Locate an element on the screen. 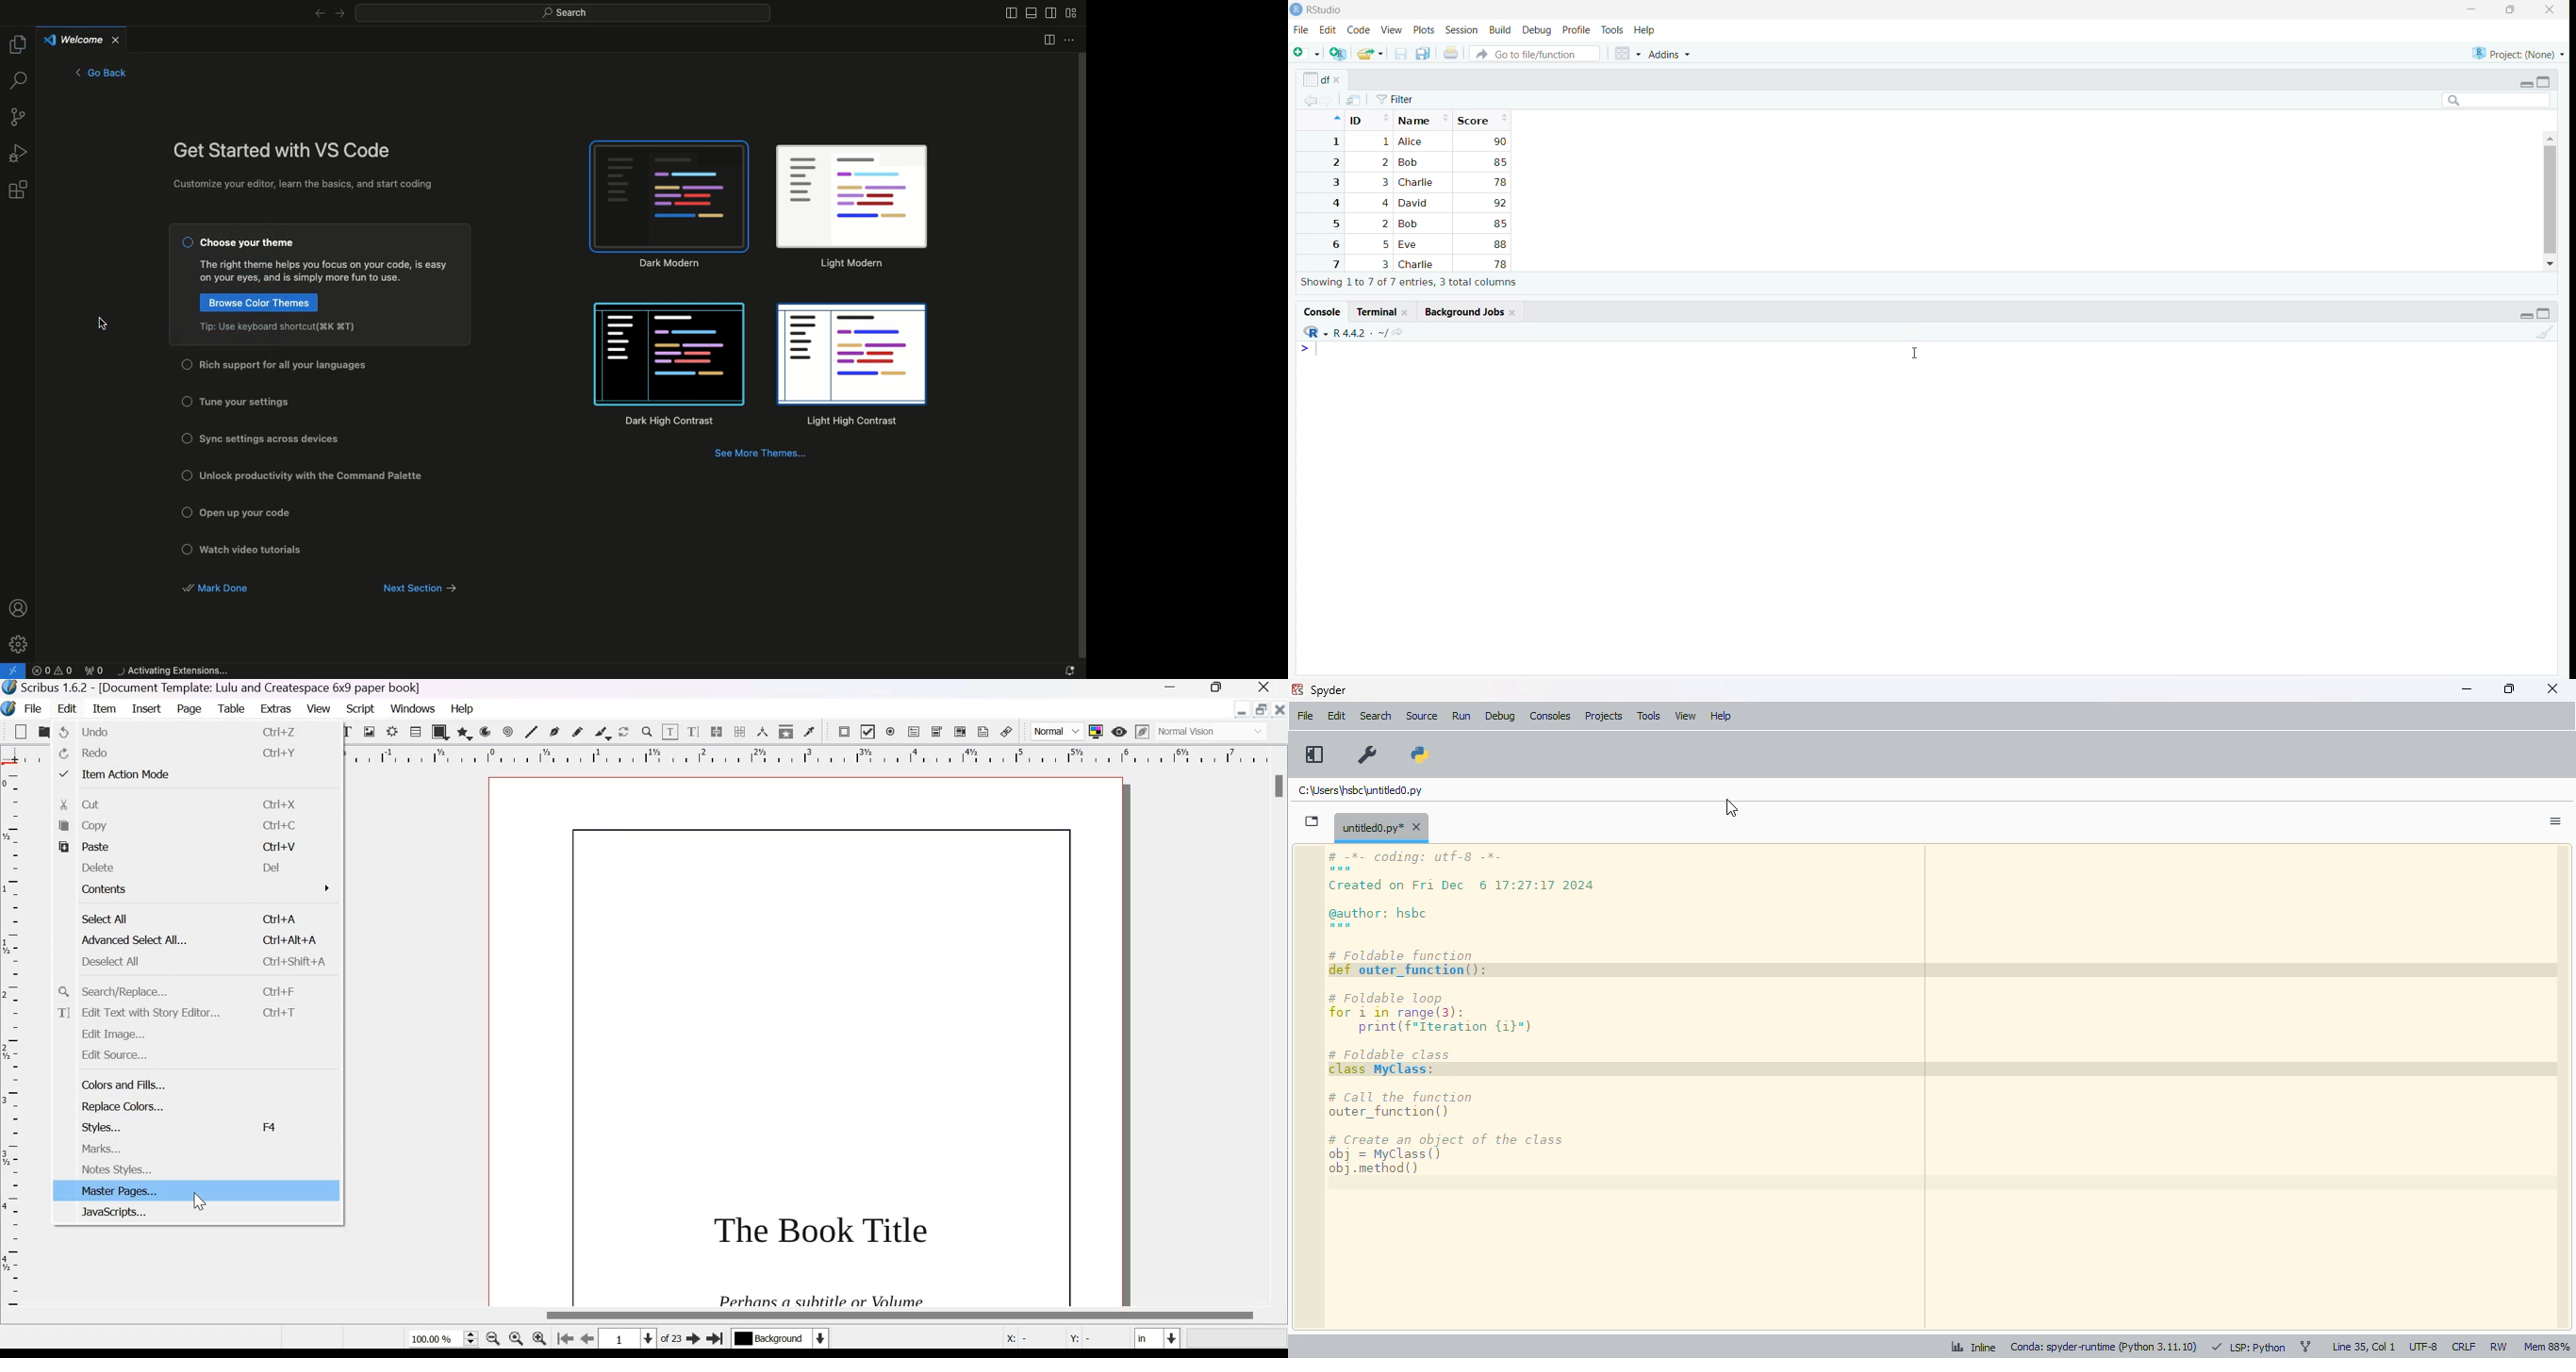  3 is located at coordinates (1334, 182).